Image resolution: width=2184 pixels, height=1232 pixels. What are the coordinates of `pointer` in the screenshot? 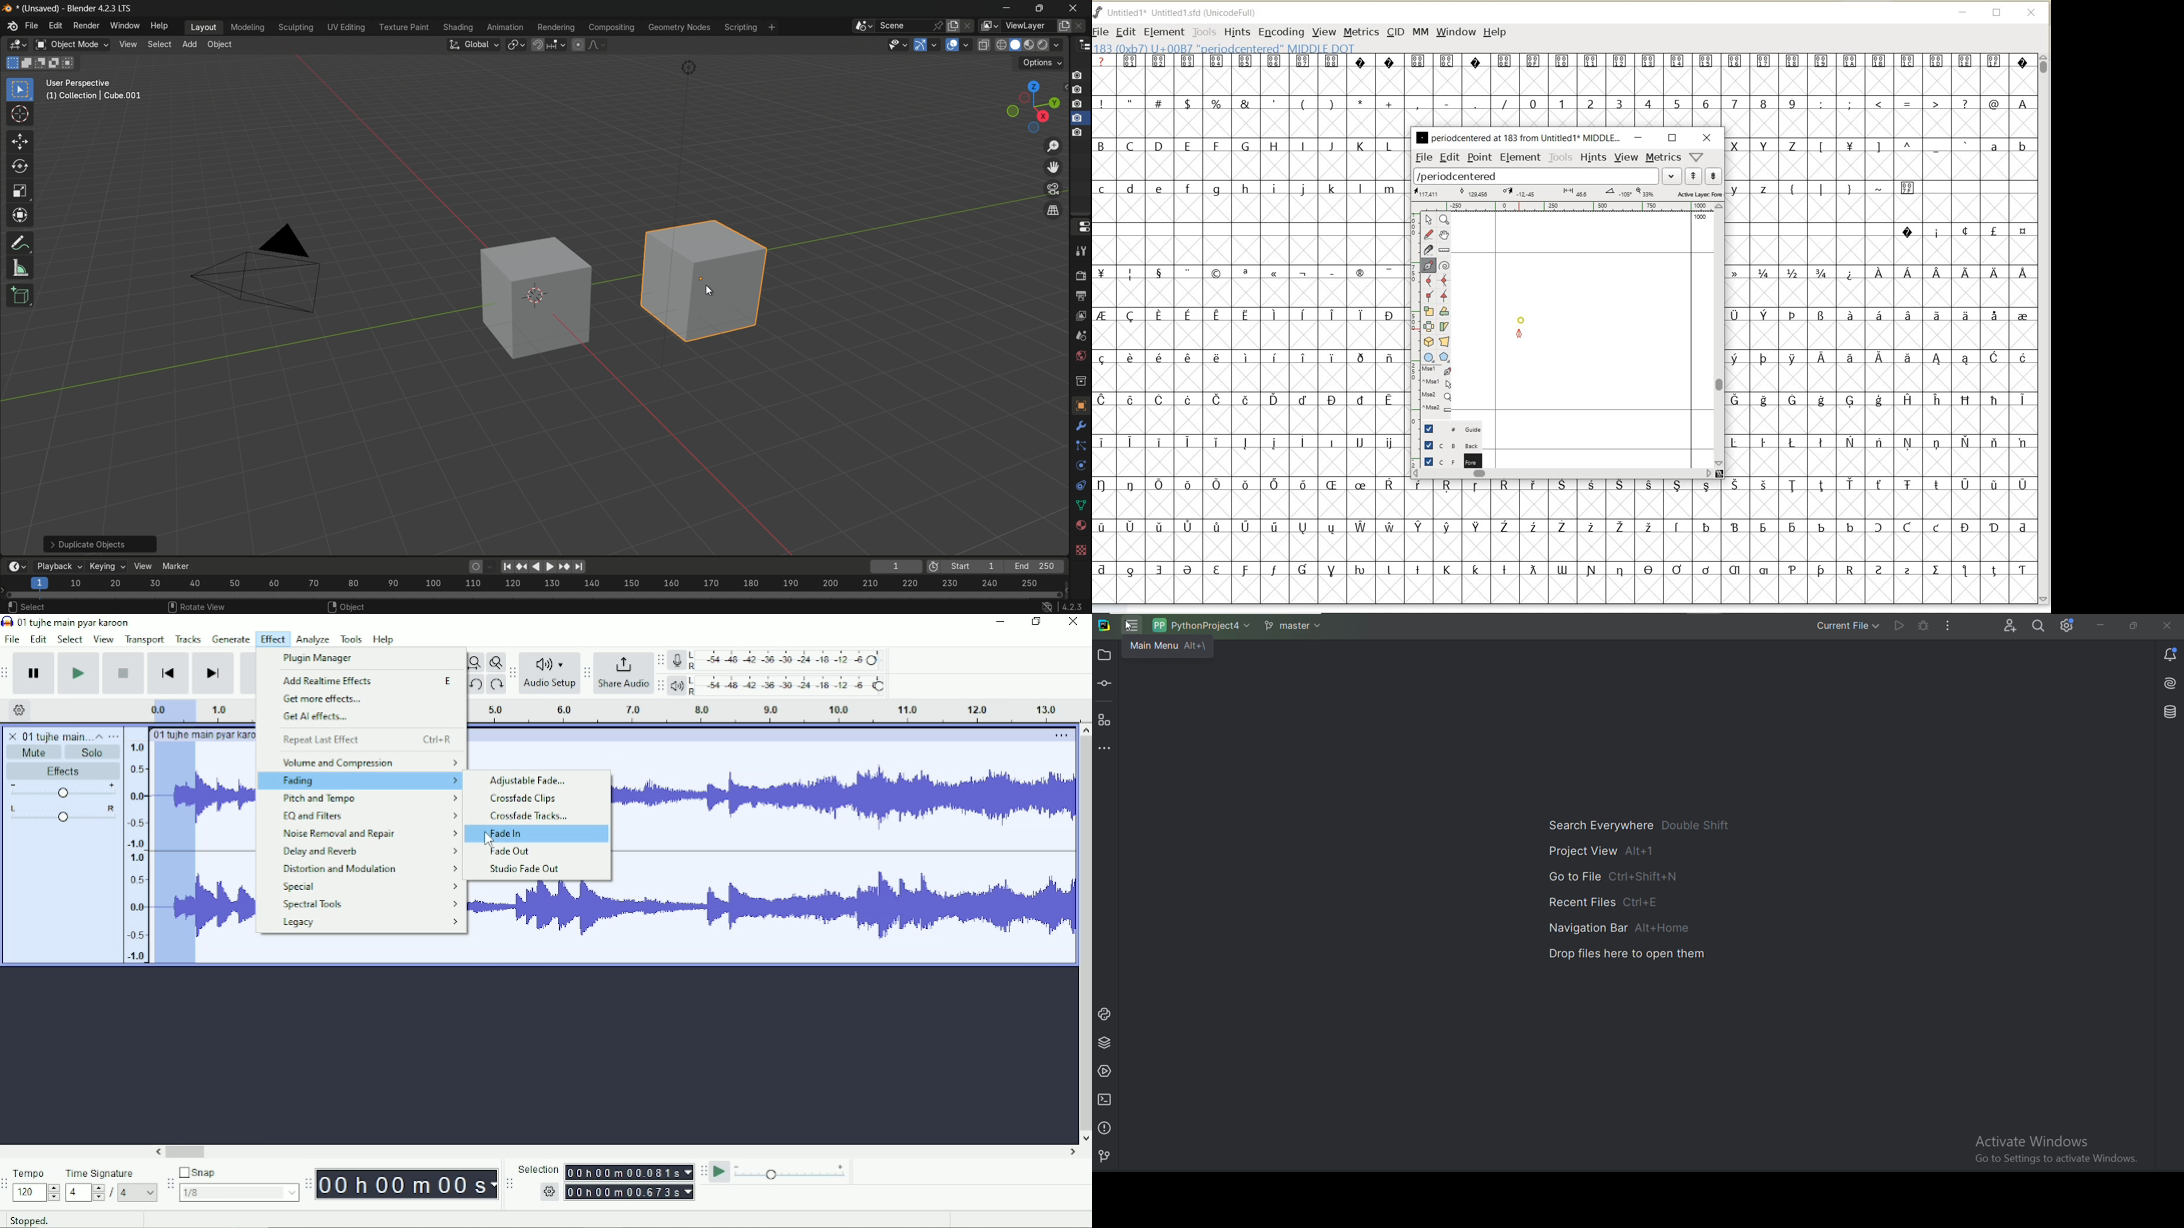 It's located at (1428, 220).